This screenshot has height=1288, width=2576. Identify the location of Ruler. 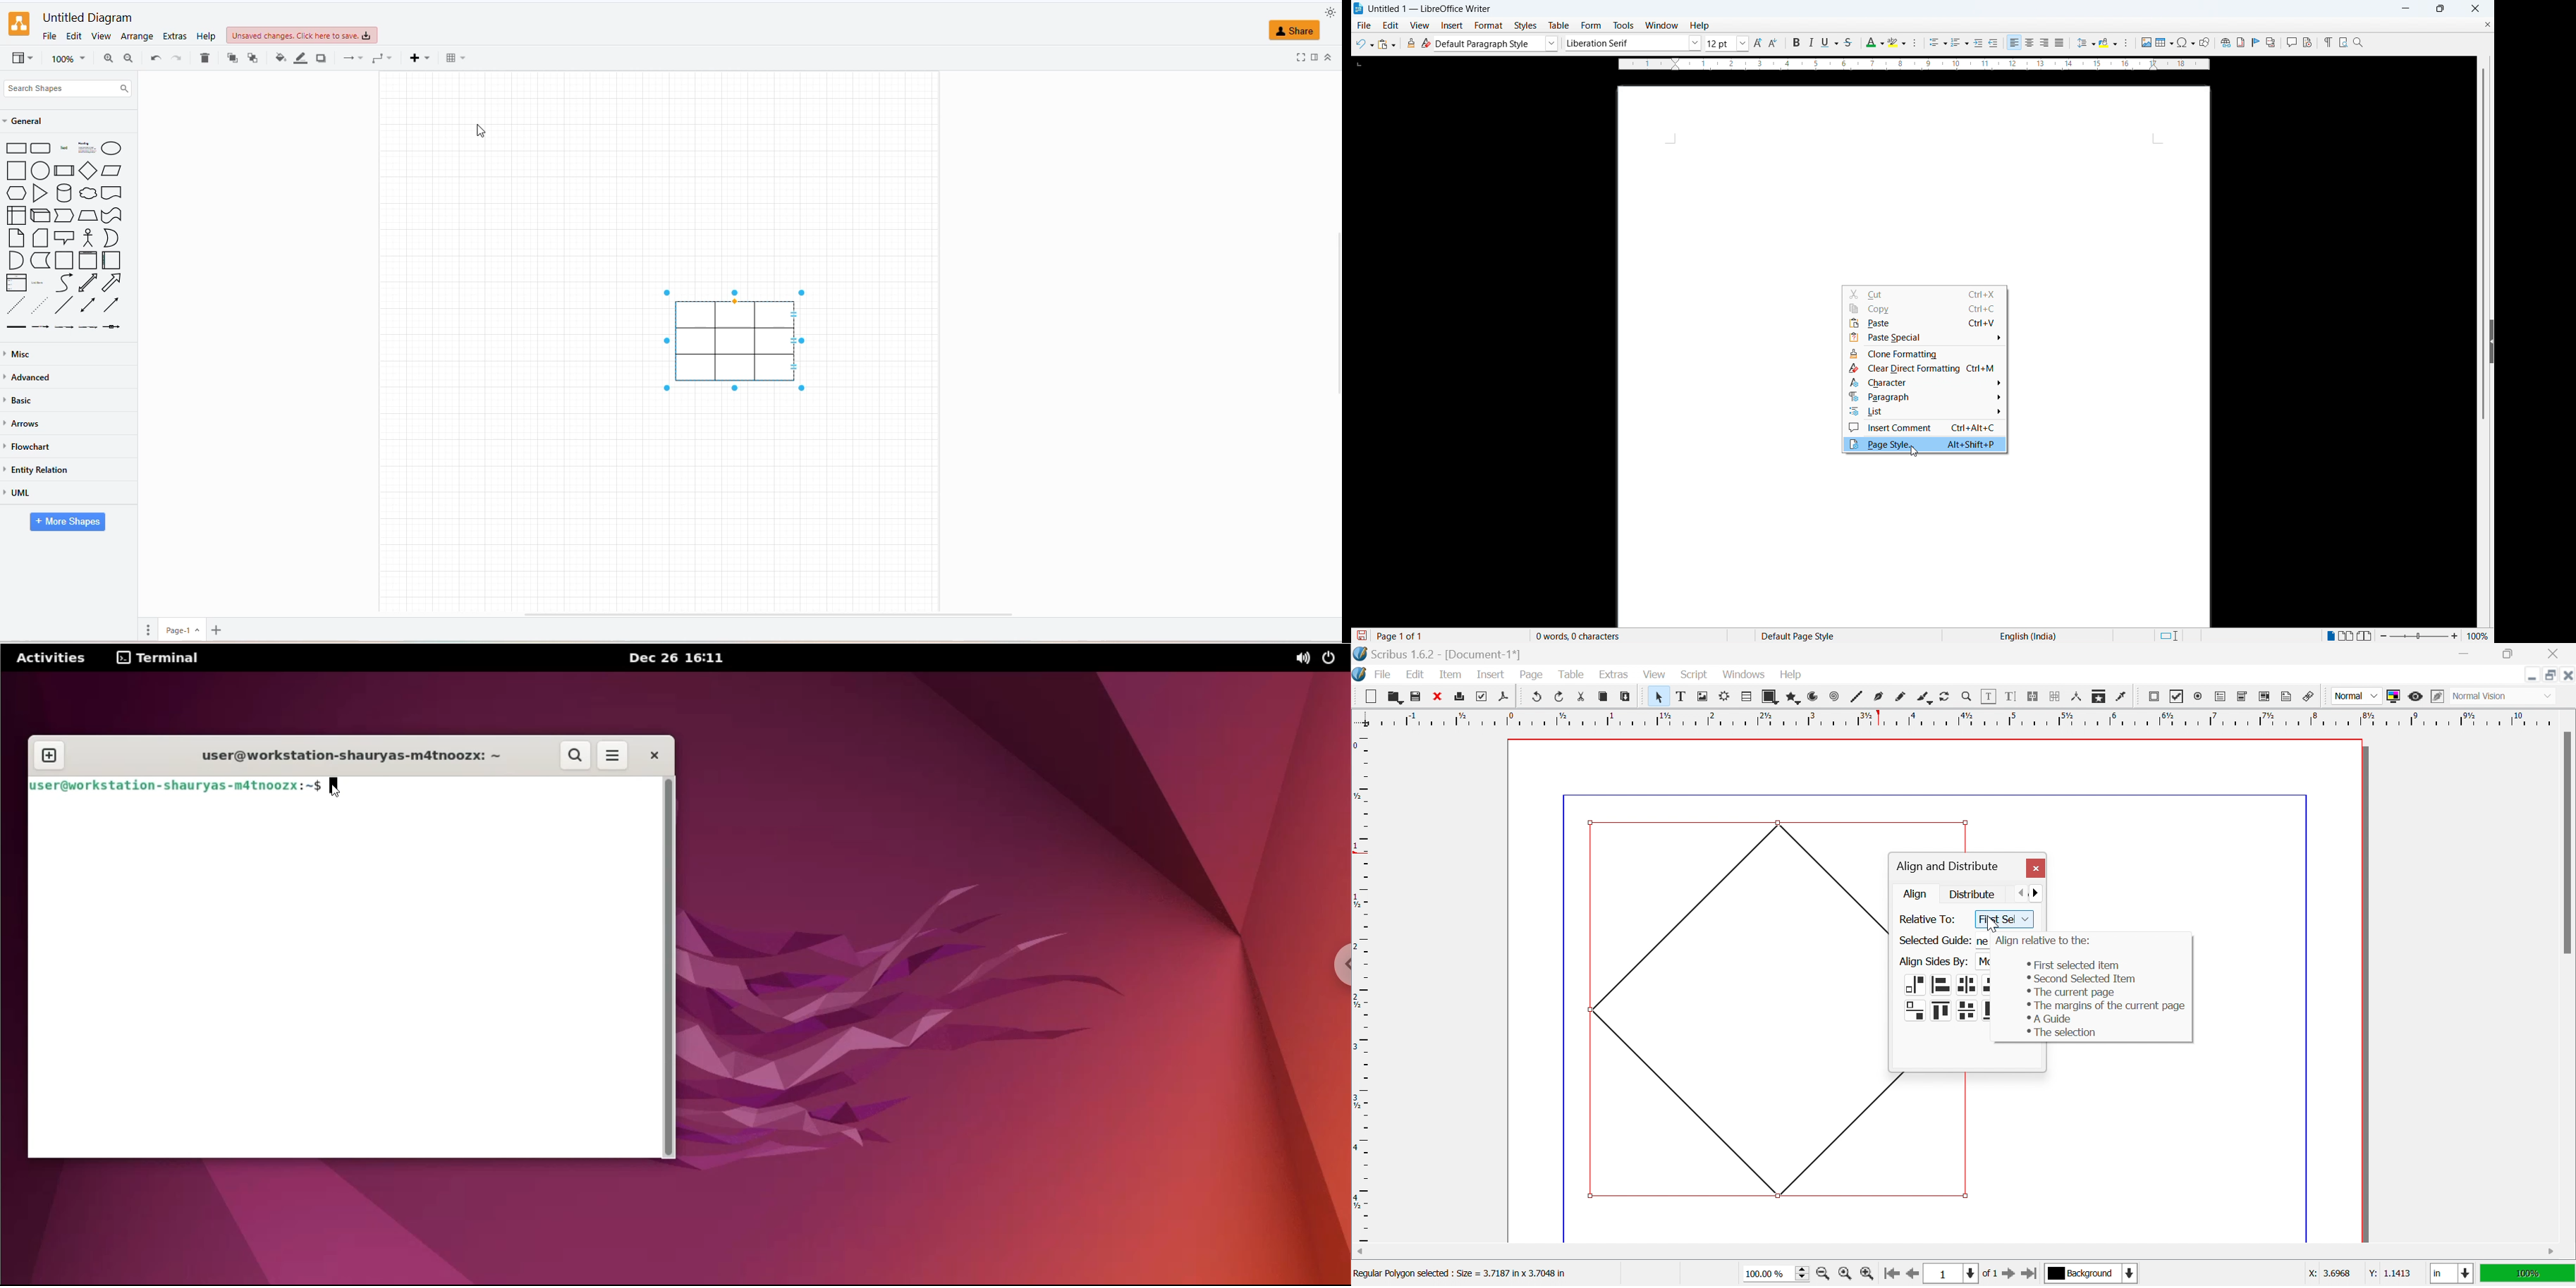
(1363, 987).